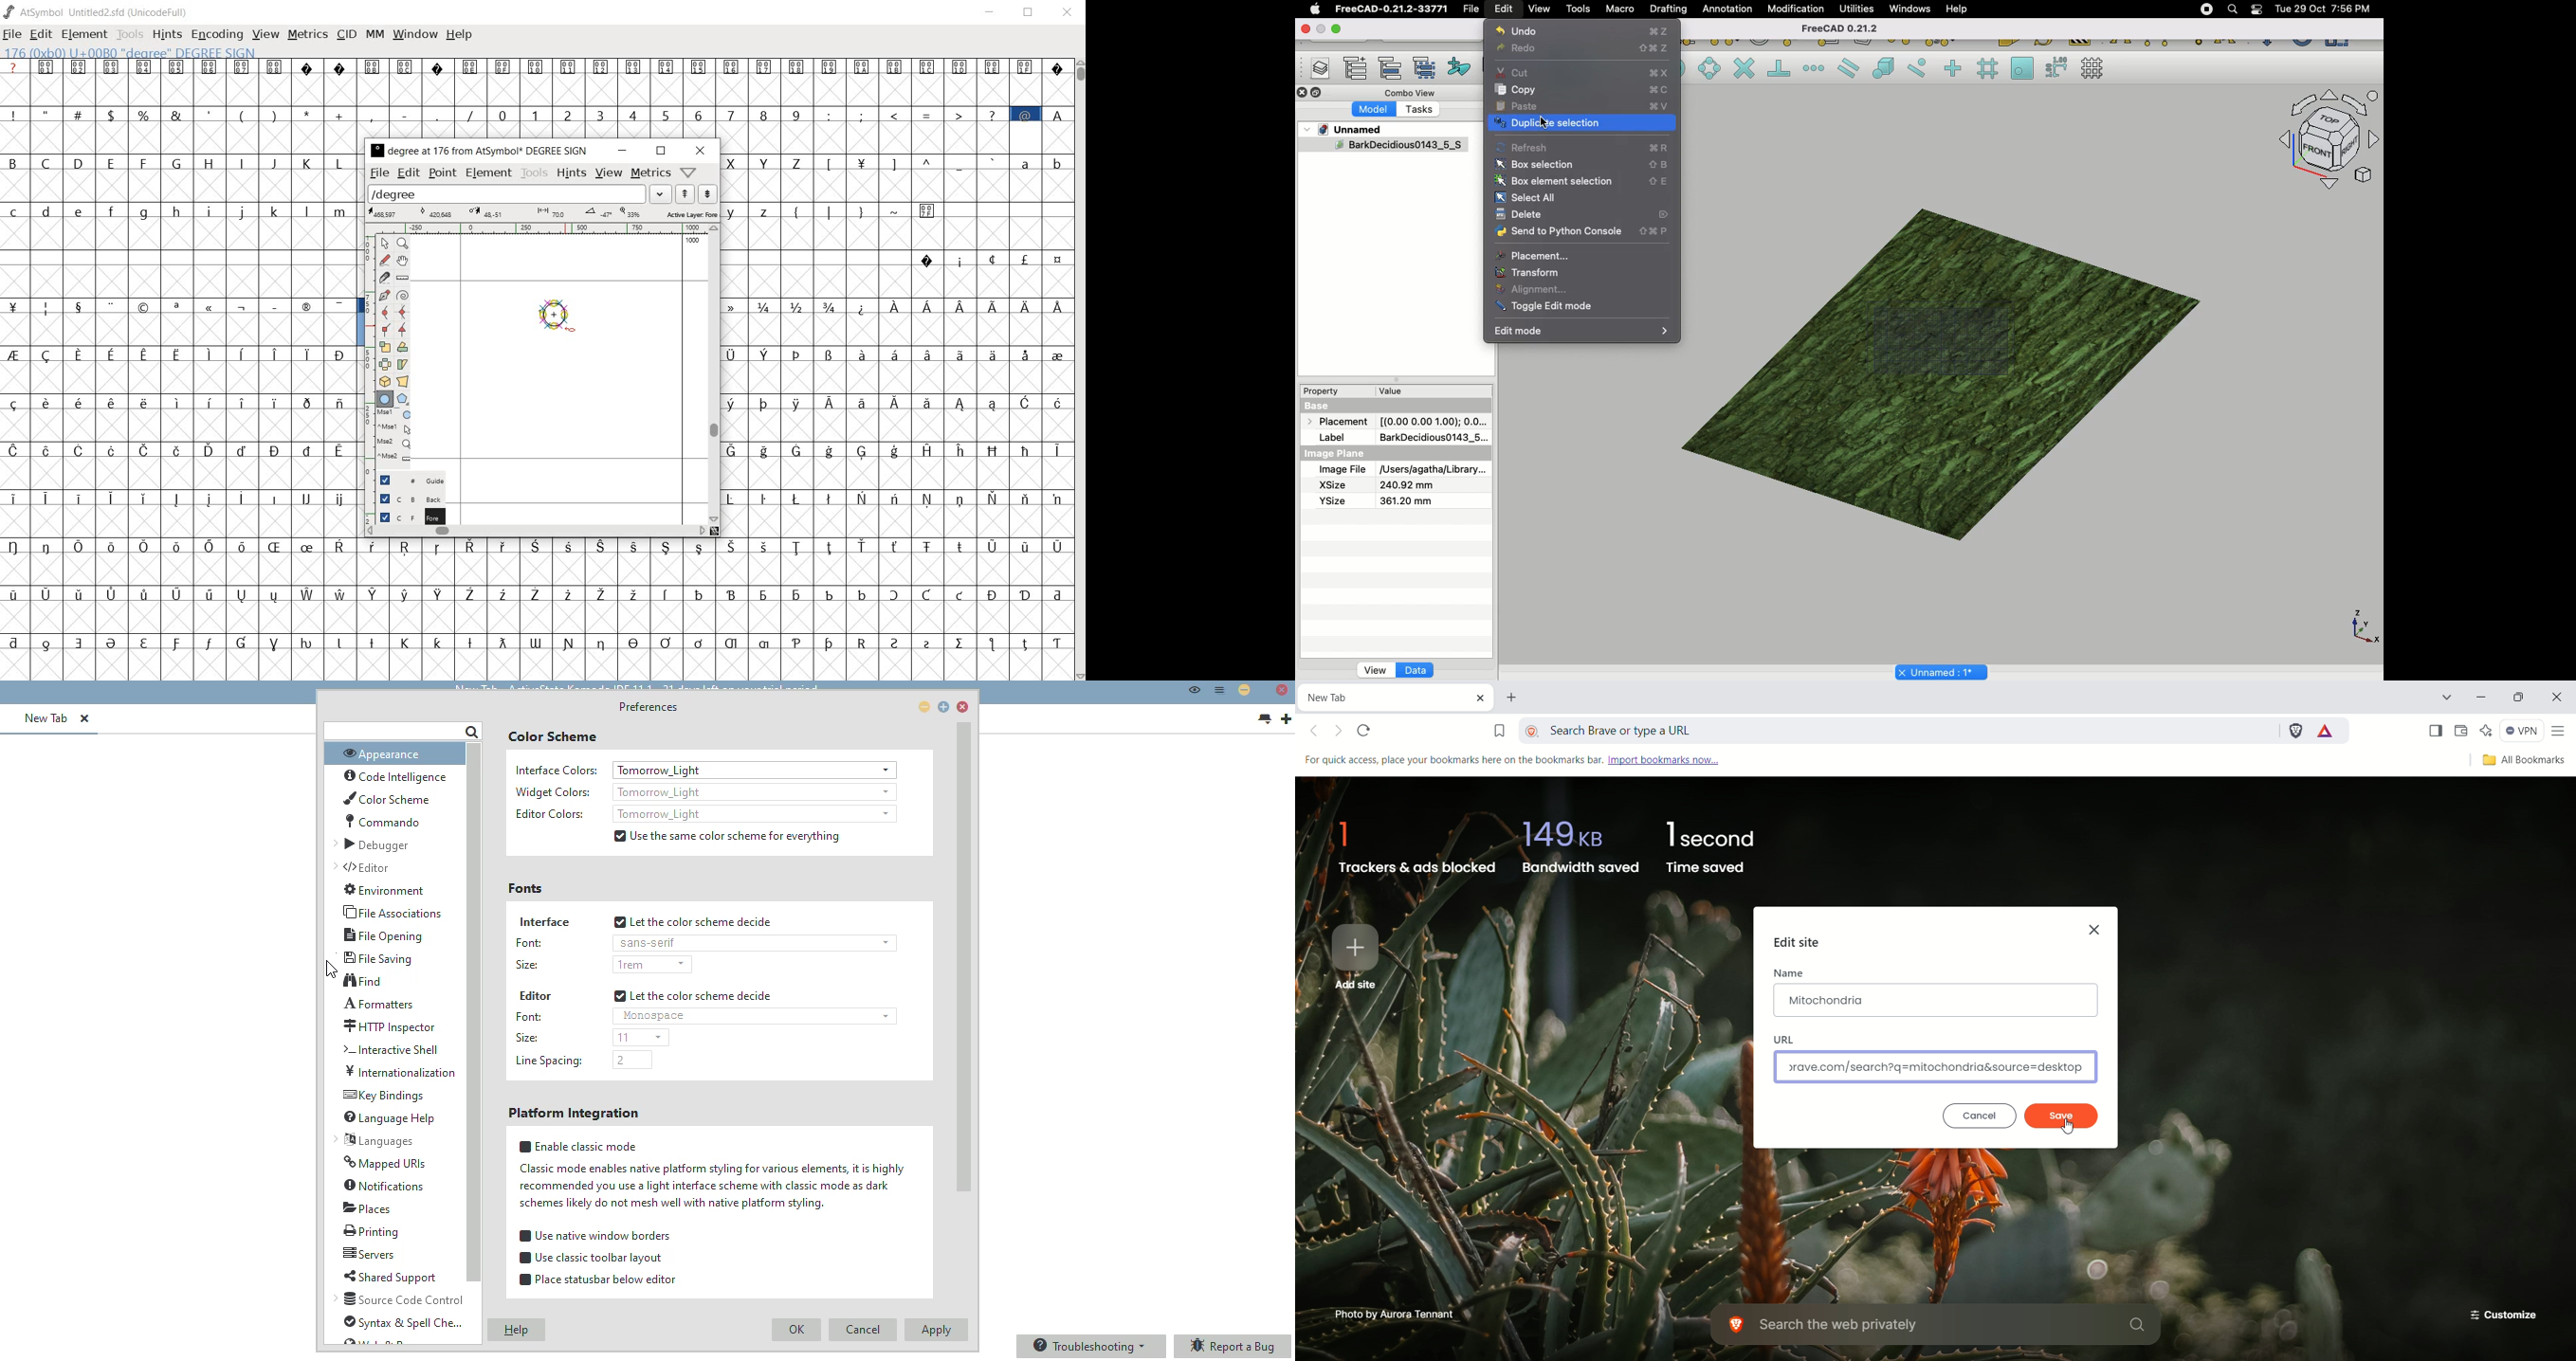 Image resolution: width=2576 pixels, height=1372 pixels. Describe the element at coordinates (2058, 68) in the screenshot. I see `Snap dimensions` at that location.